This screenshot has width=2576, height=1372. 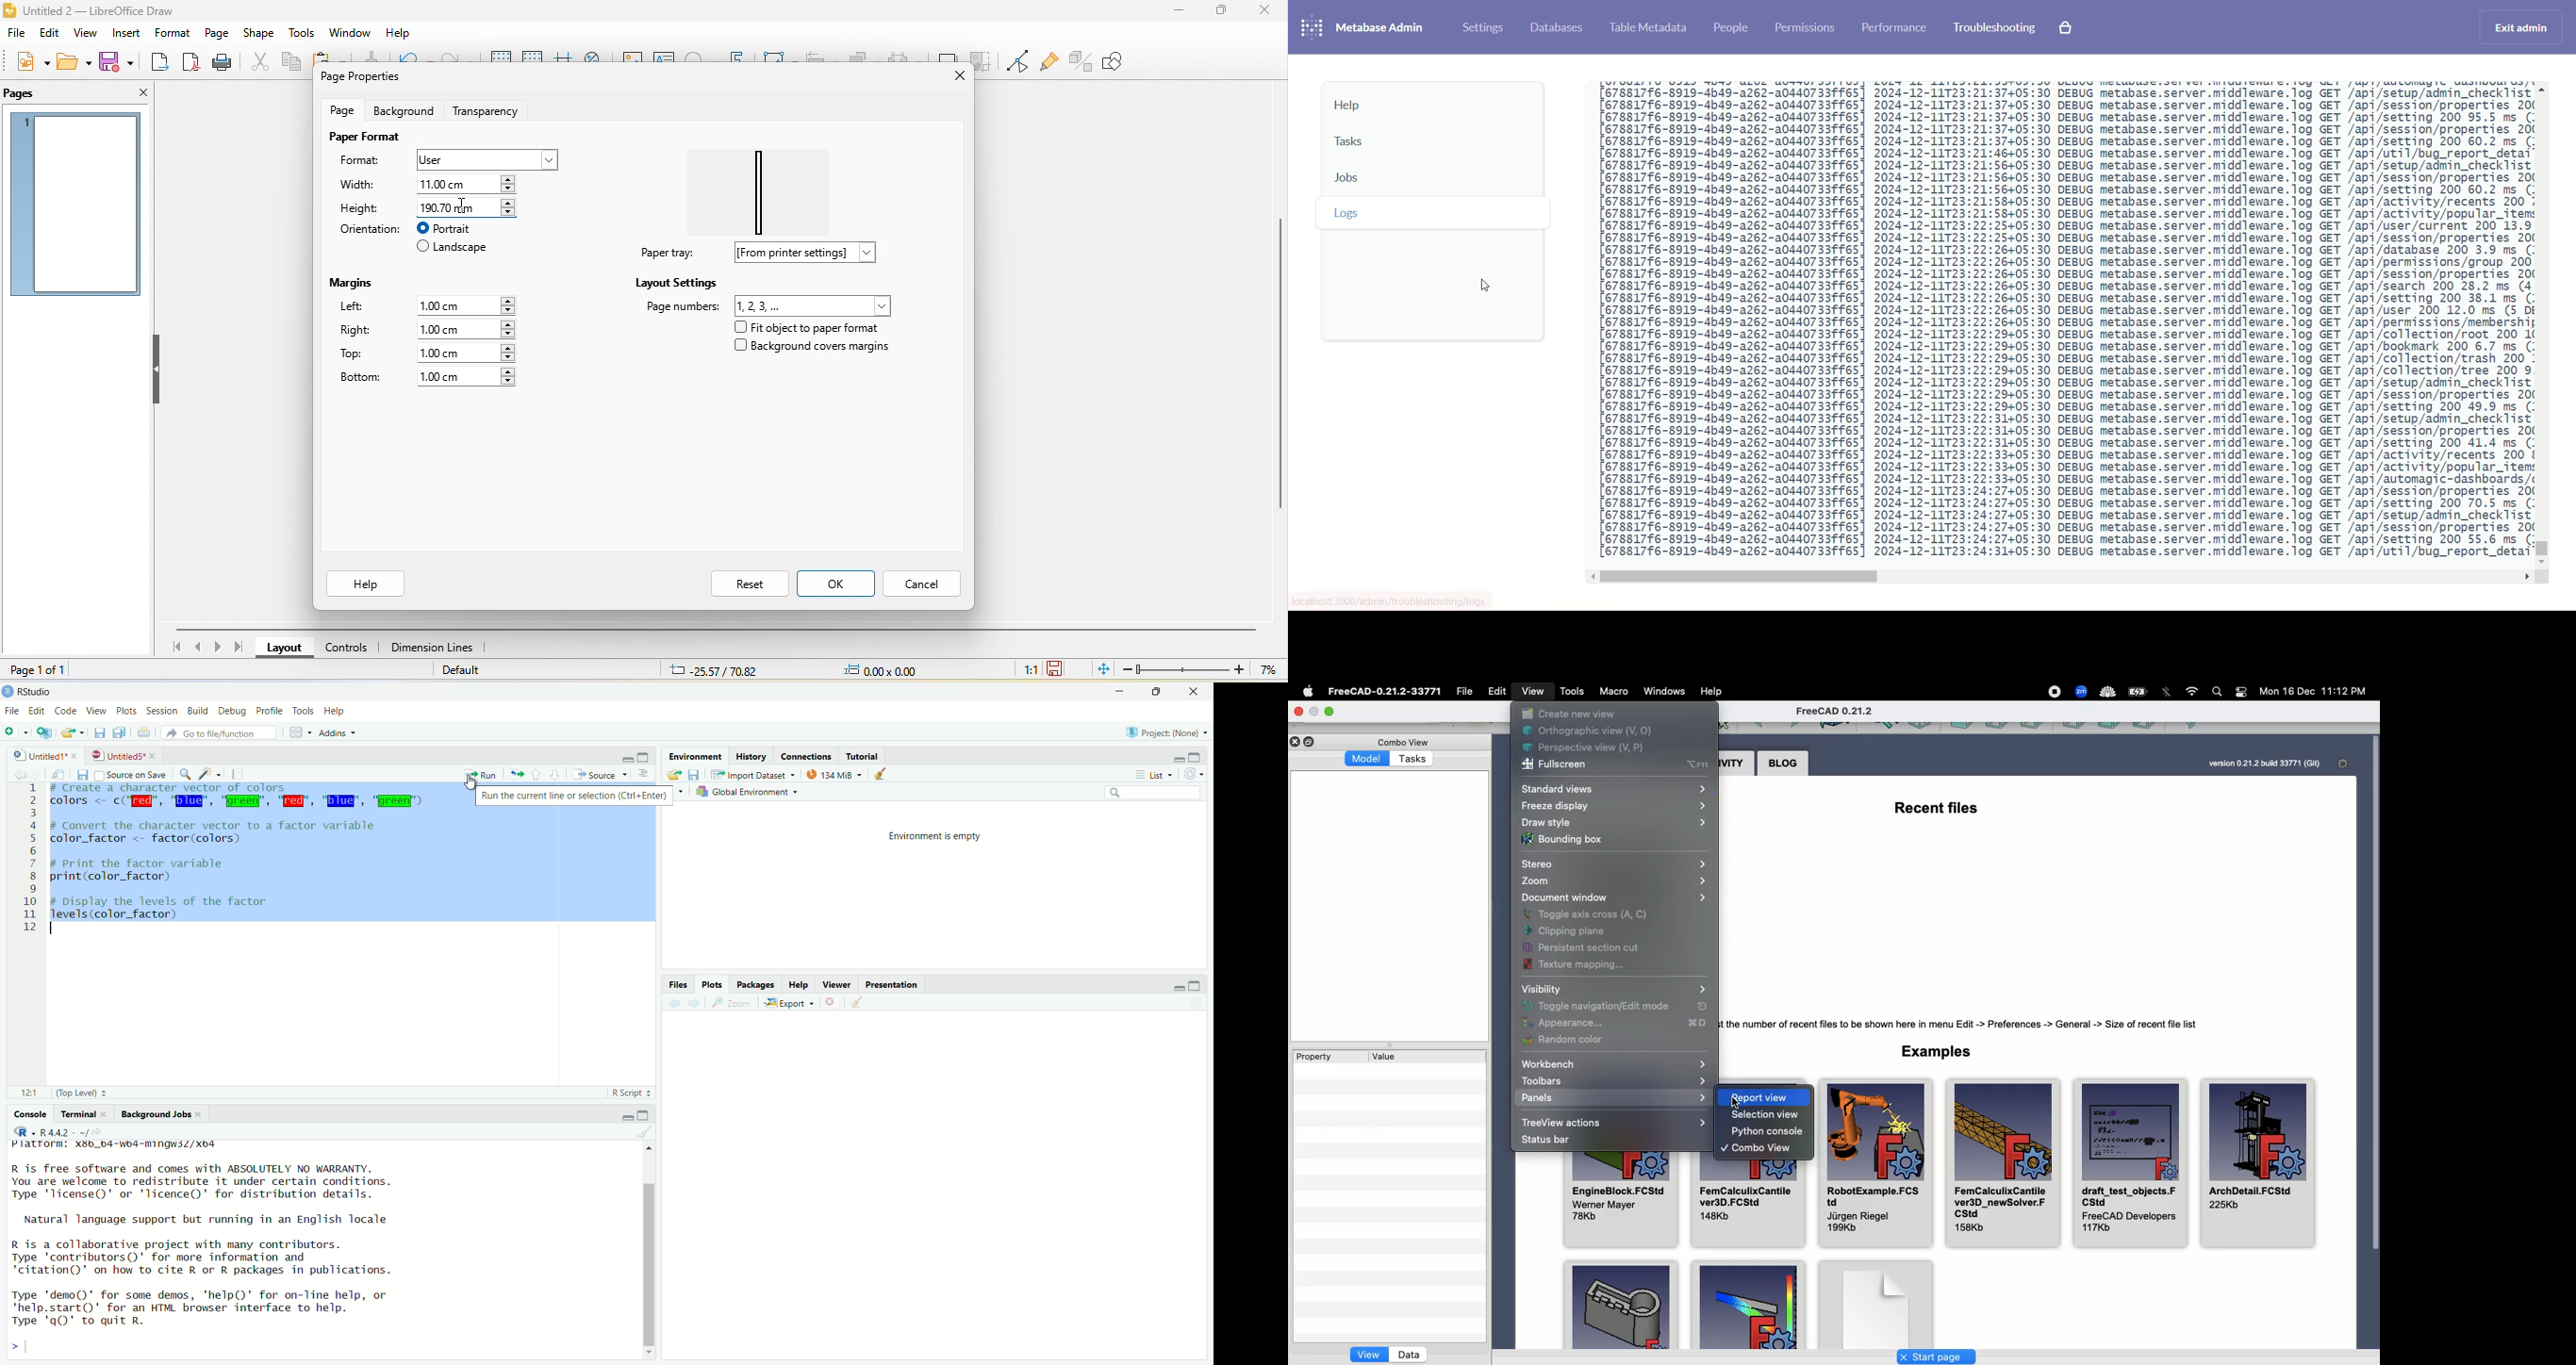 What do you see at coordinates (750, 755) in the screenshot?
I see `History` at bounding box center [750, 755].